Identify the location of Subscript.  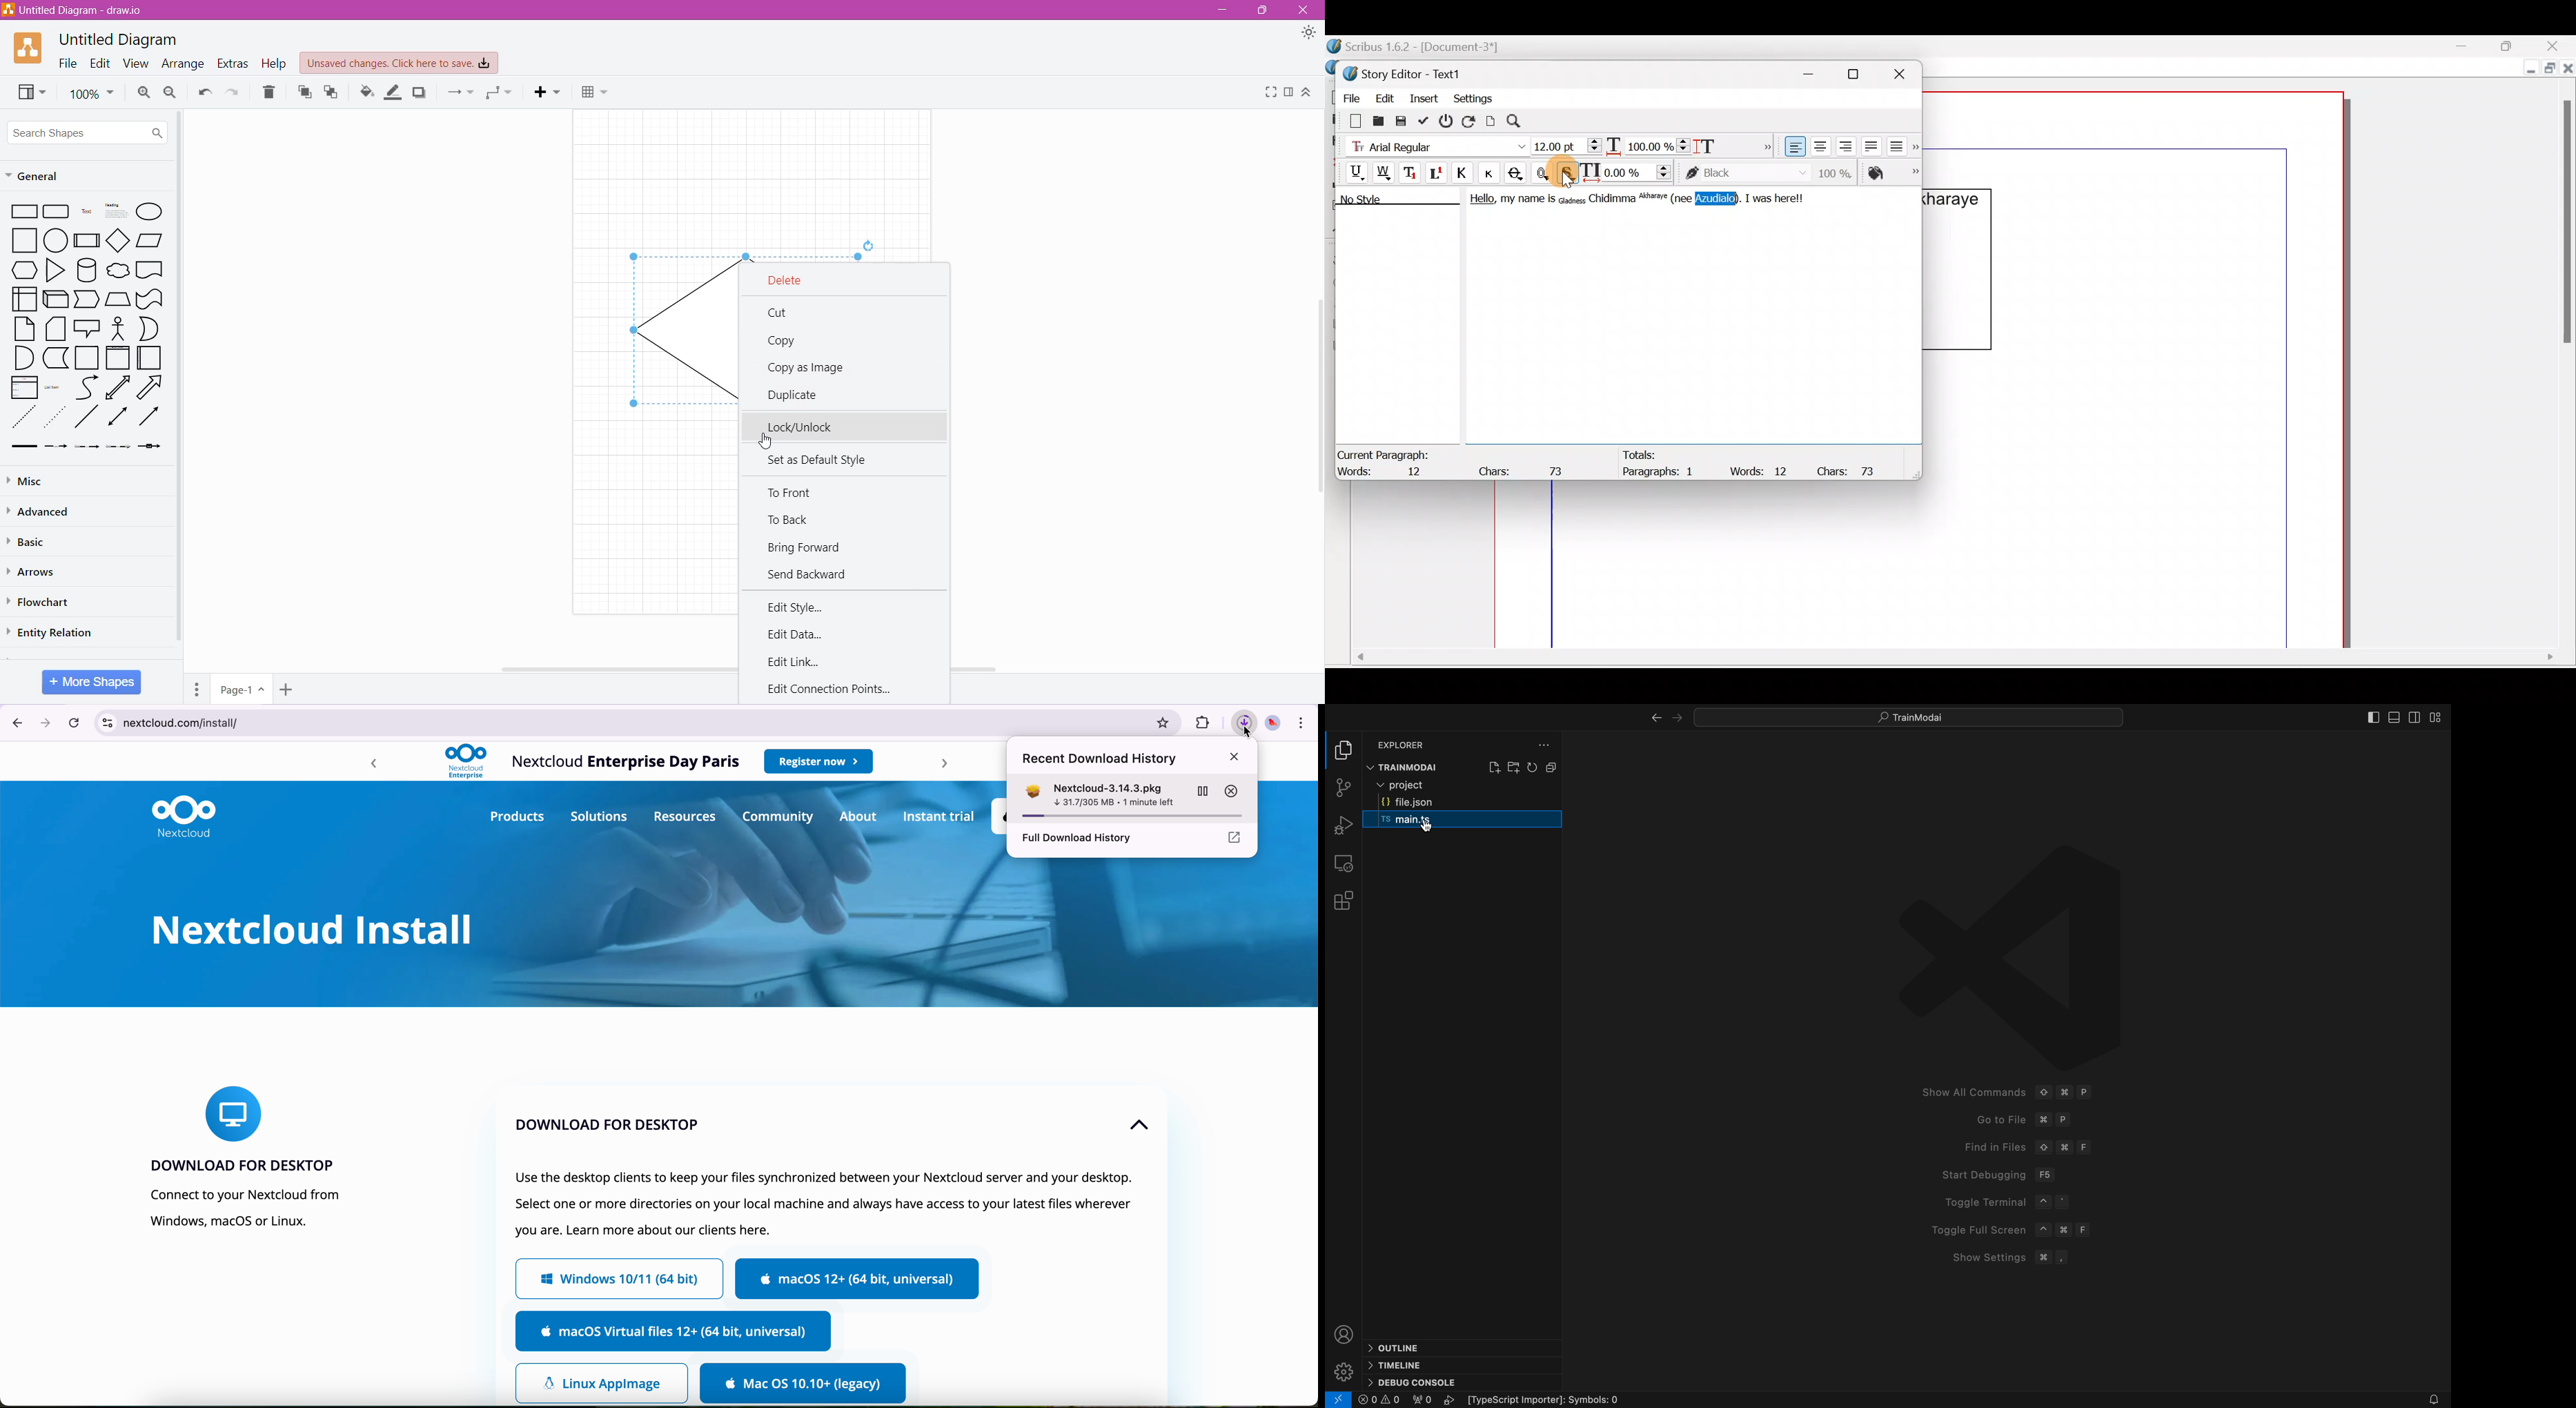
(1412, 171).